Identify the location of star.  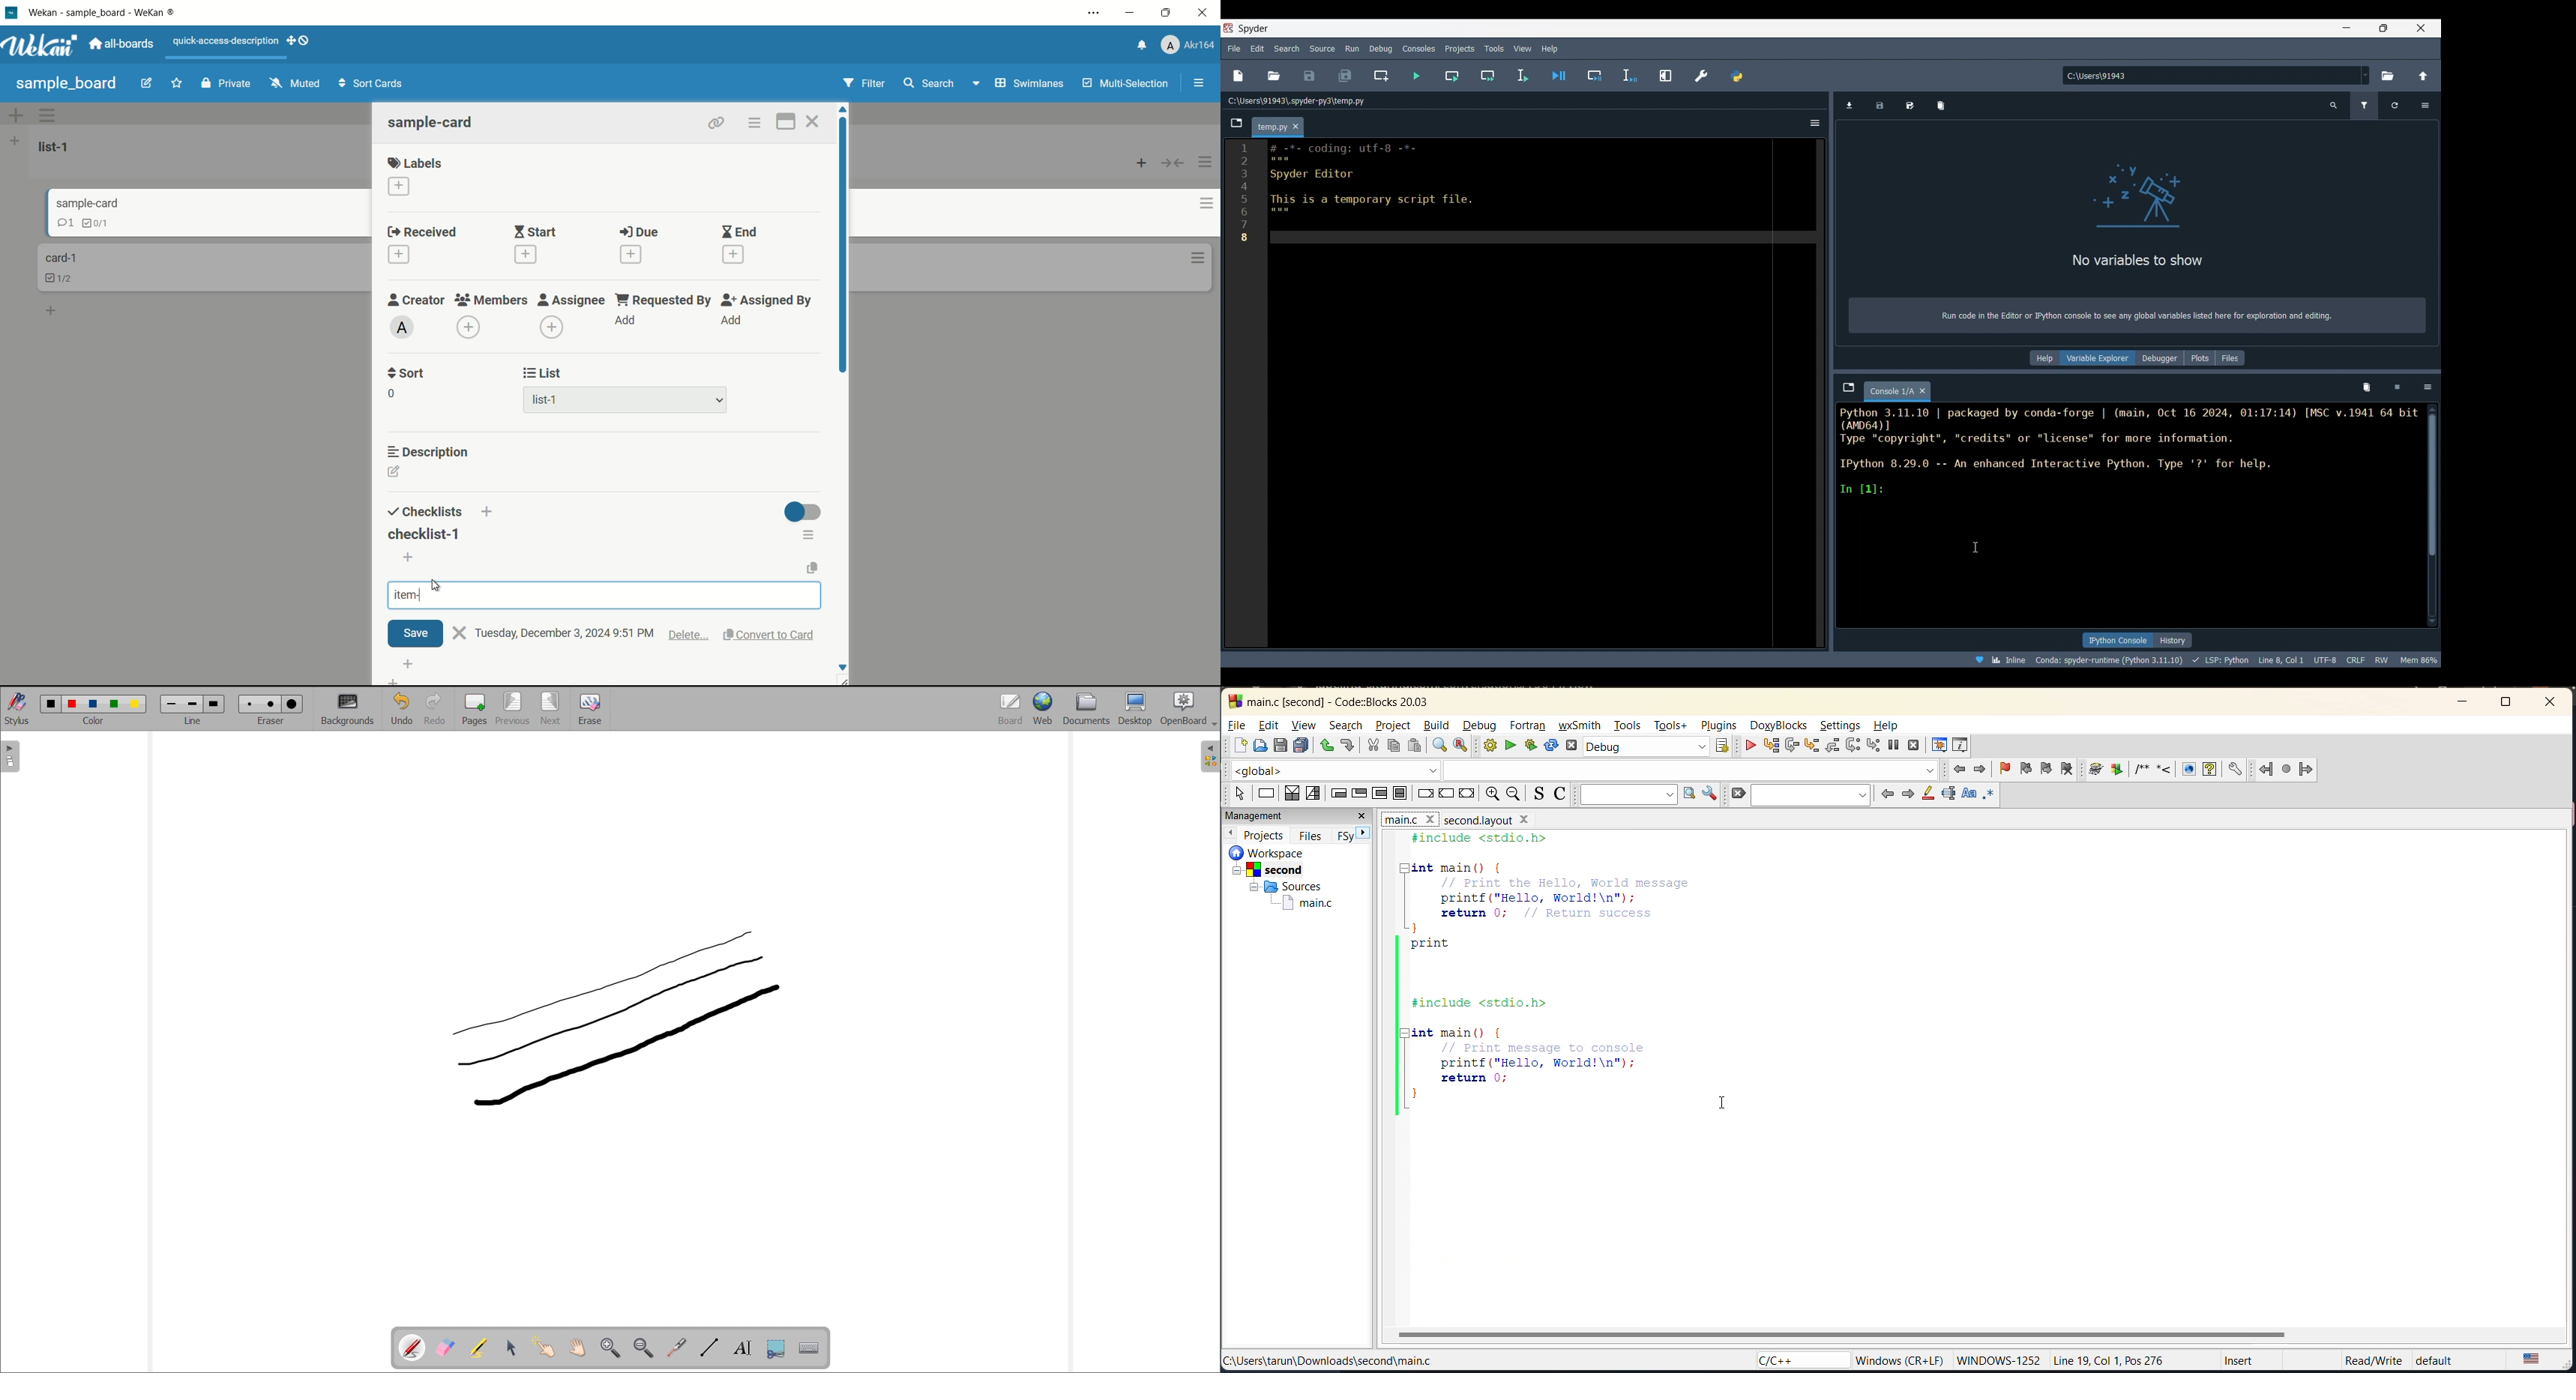
(176, 83).